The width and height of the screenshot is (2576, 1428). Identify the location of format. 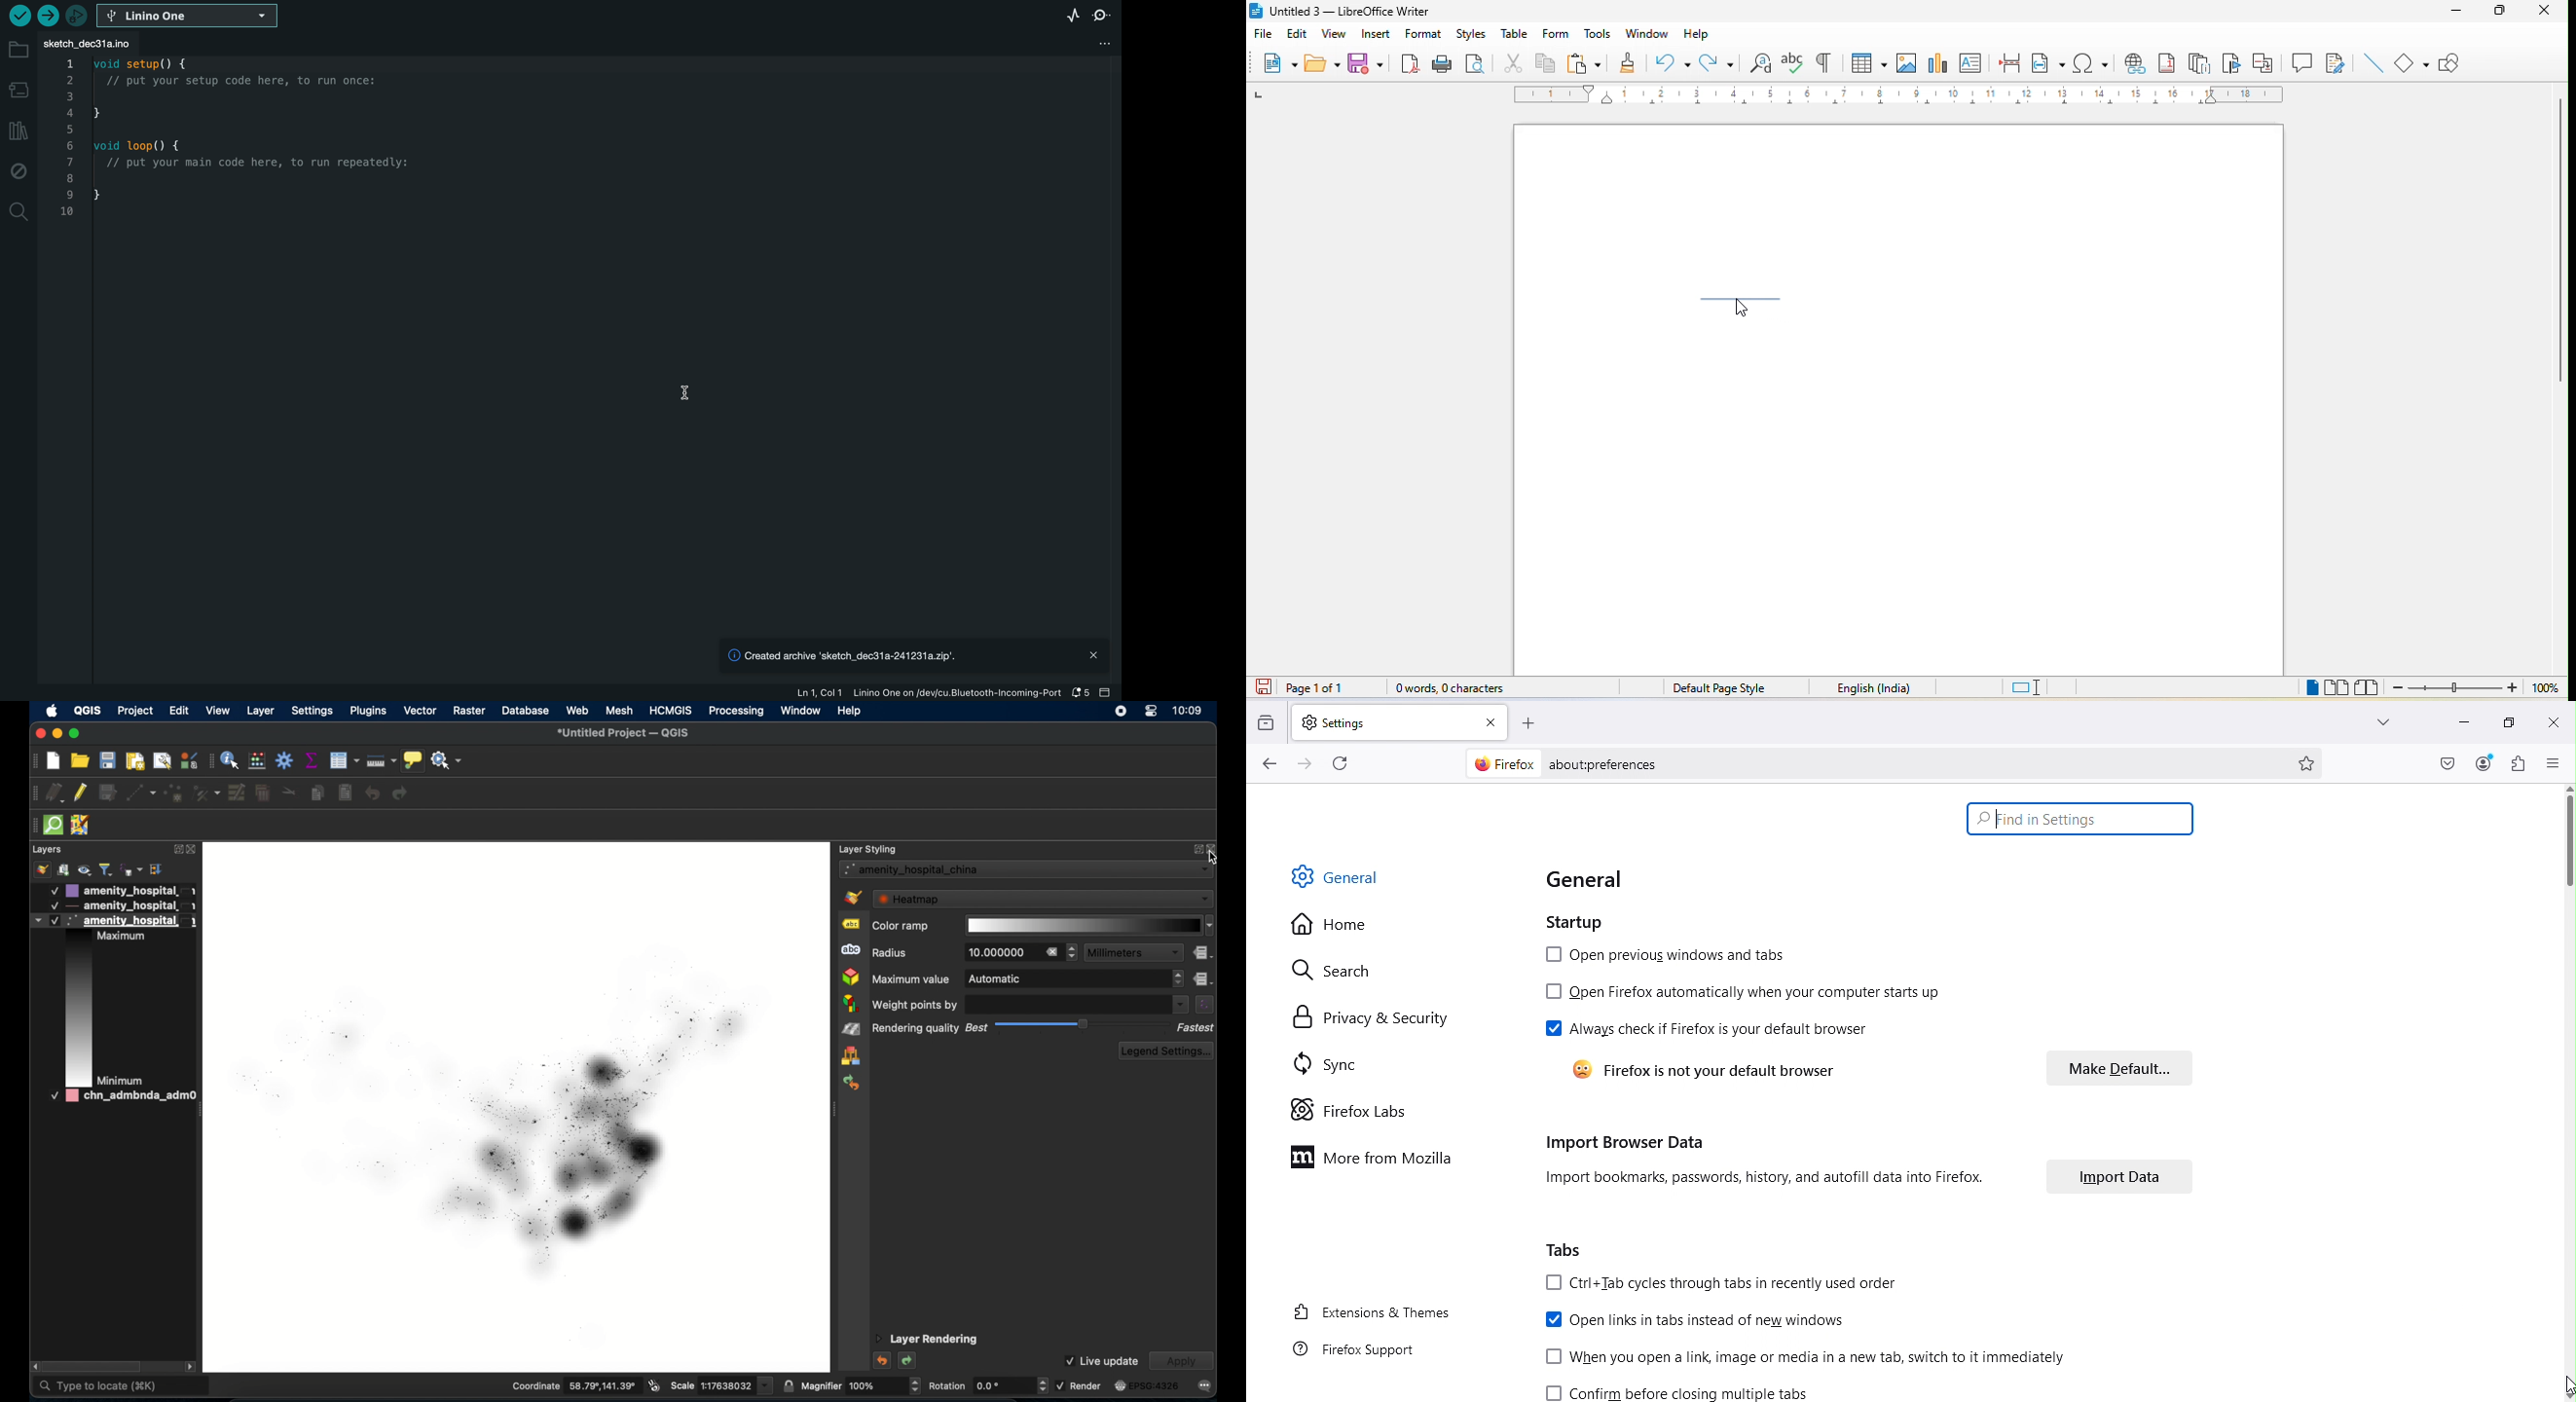
(1428, 35).